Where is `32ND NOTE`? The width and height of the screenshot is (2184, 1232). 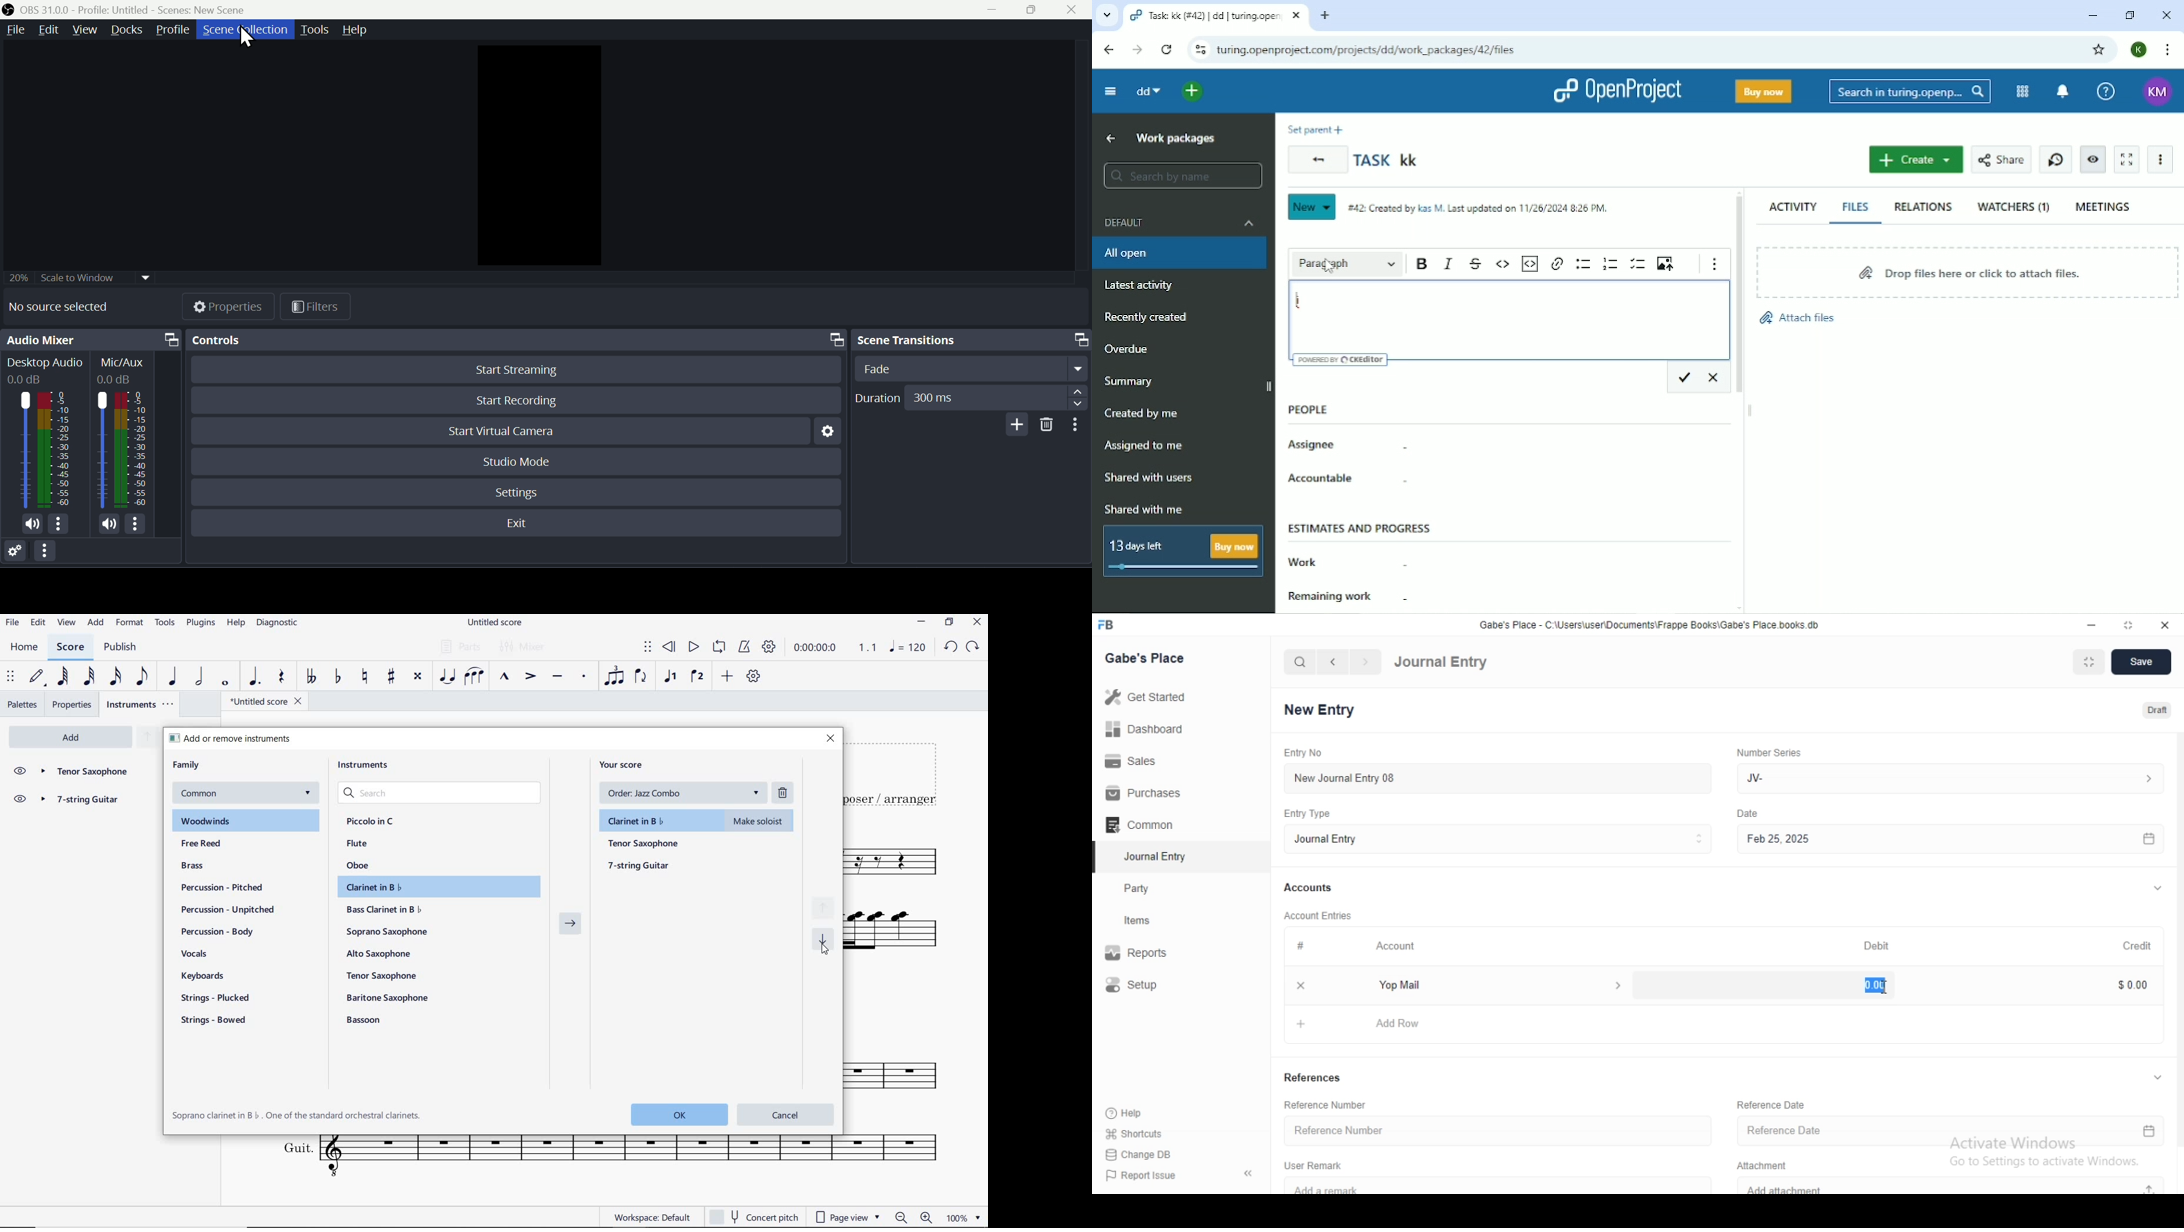 32ND NOTE is located at coordinates (91, 676).